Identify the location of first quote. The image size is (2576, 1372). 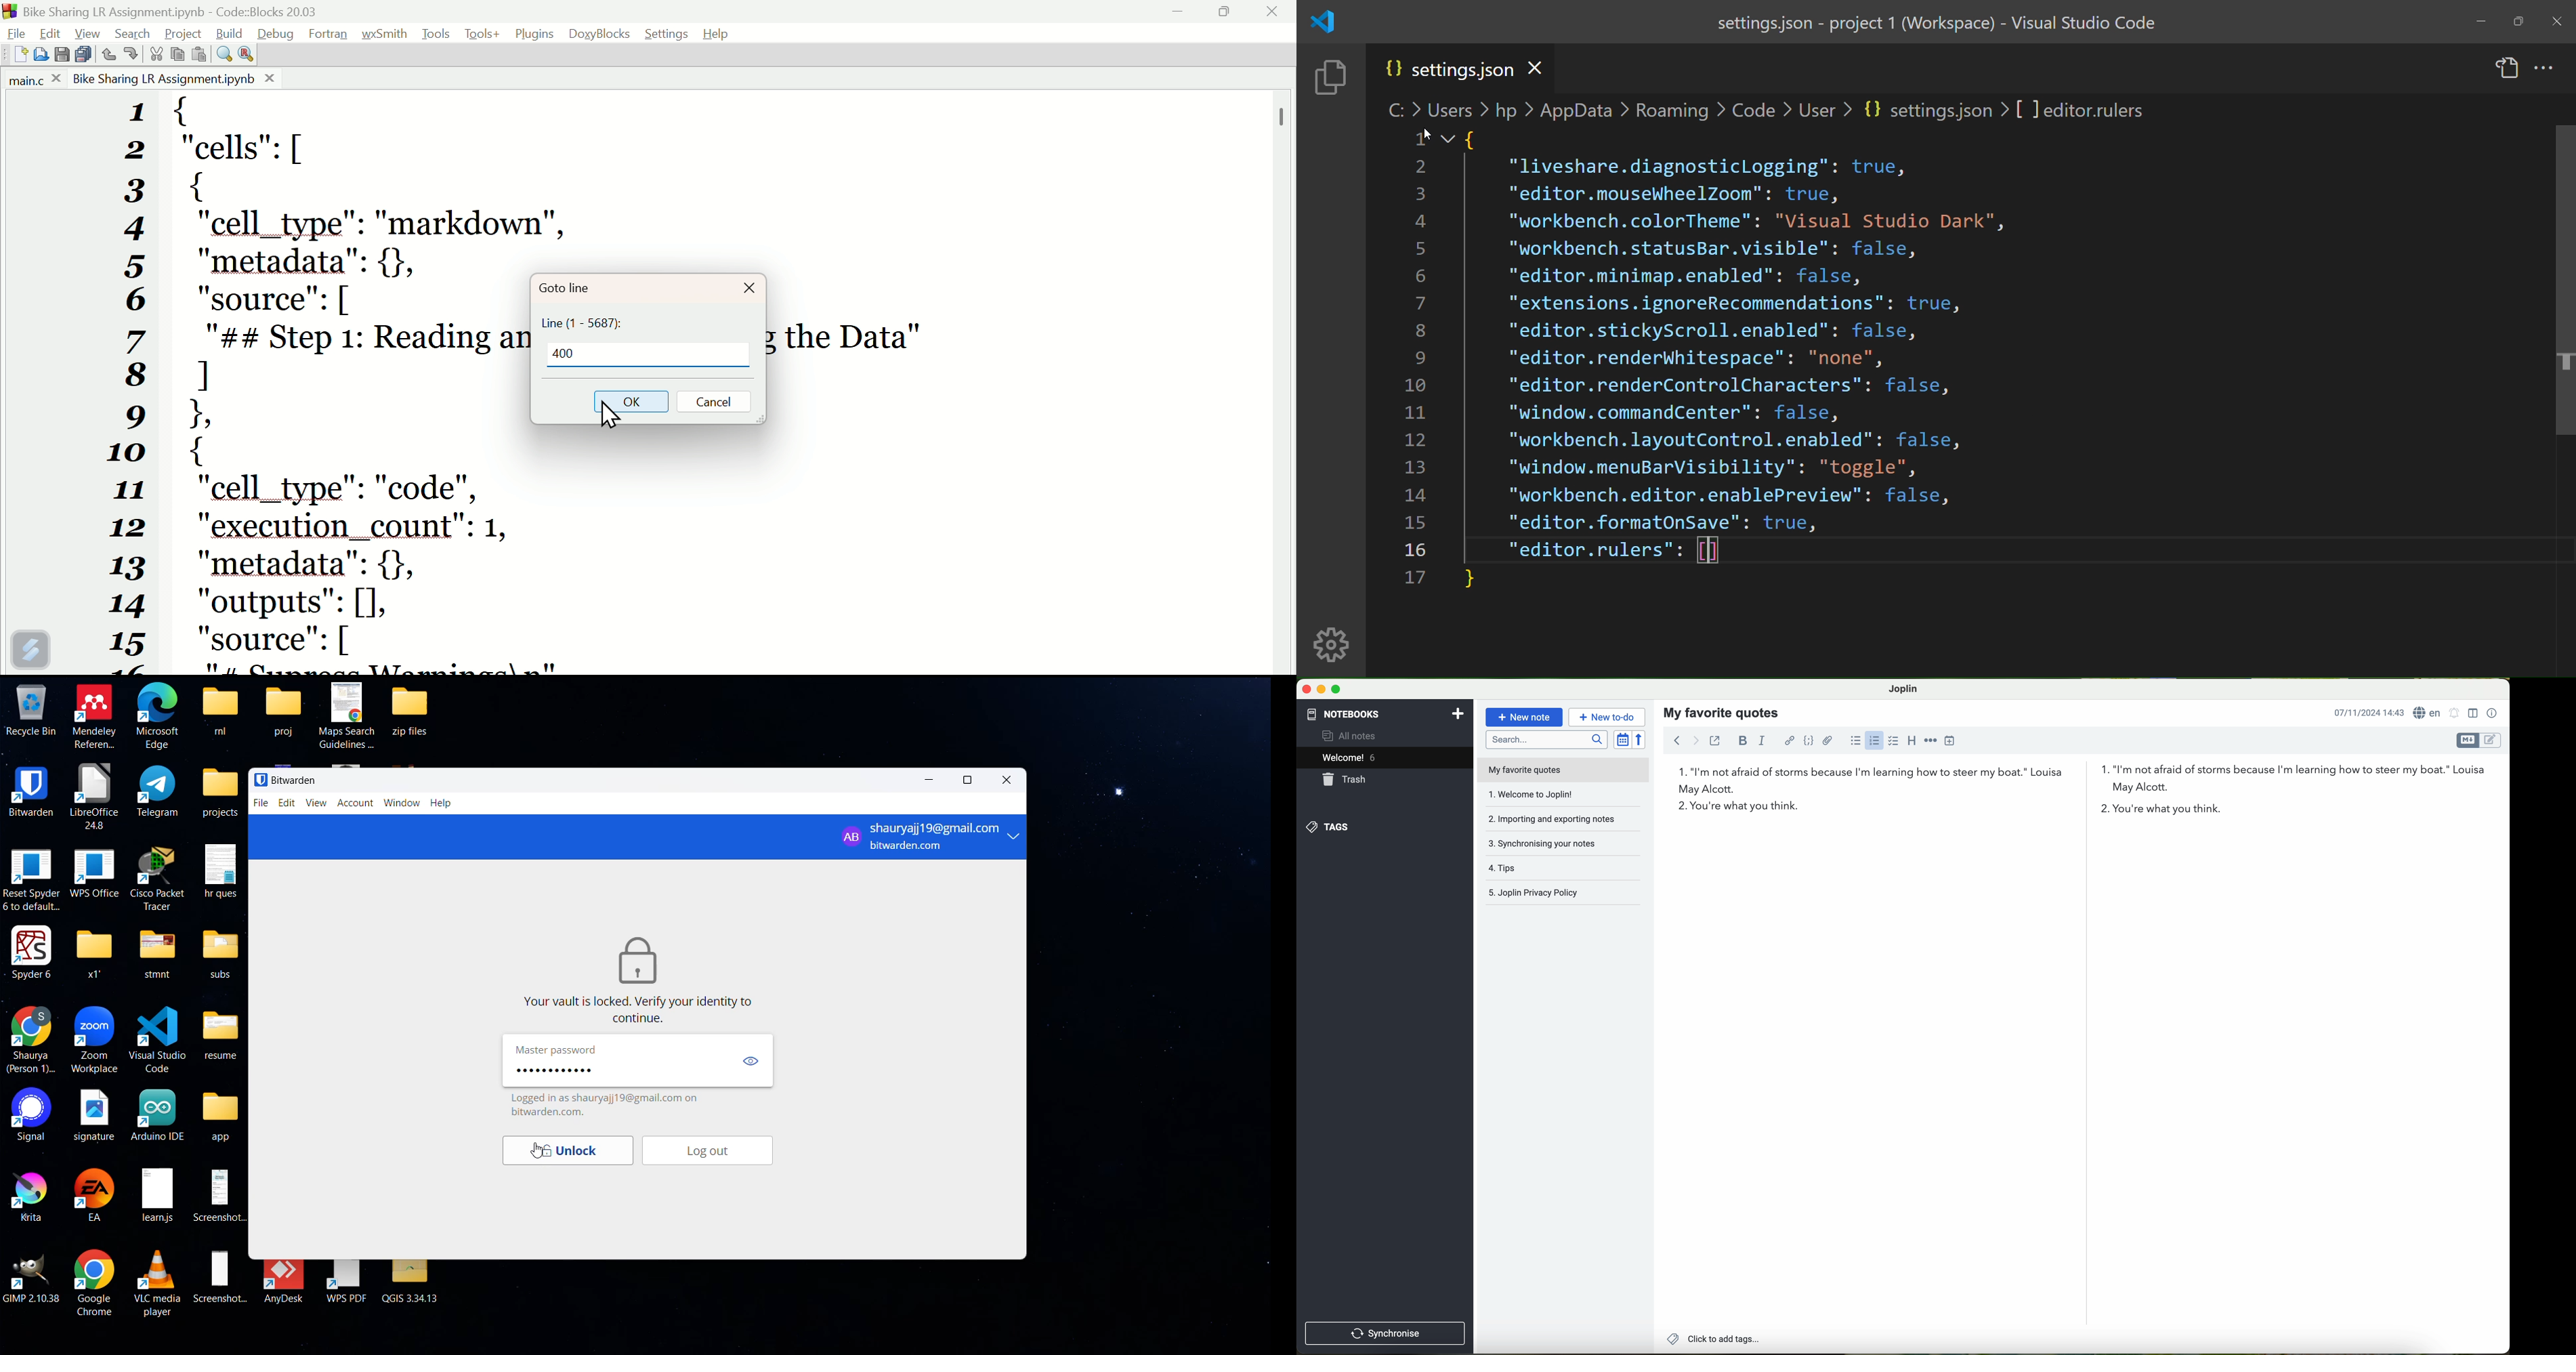
(2081, 780).